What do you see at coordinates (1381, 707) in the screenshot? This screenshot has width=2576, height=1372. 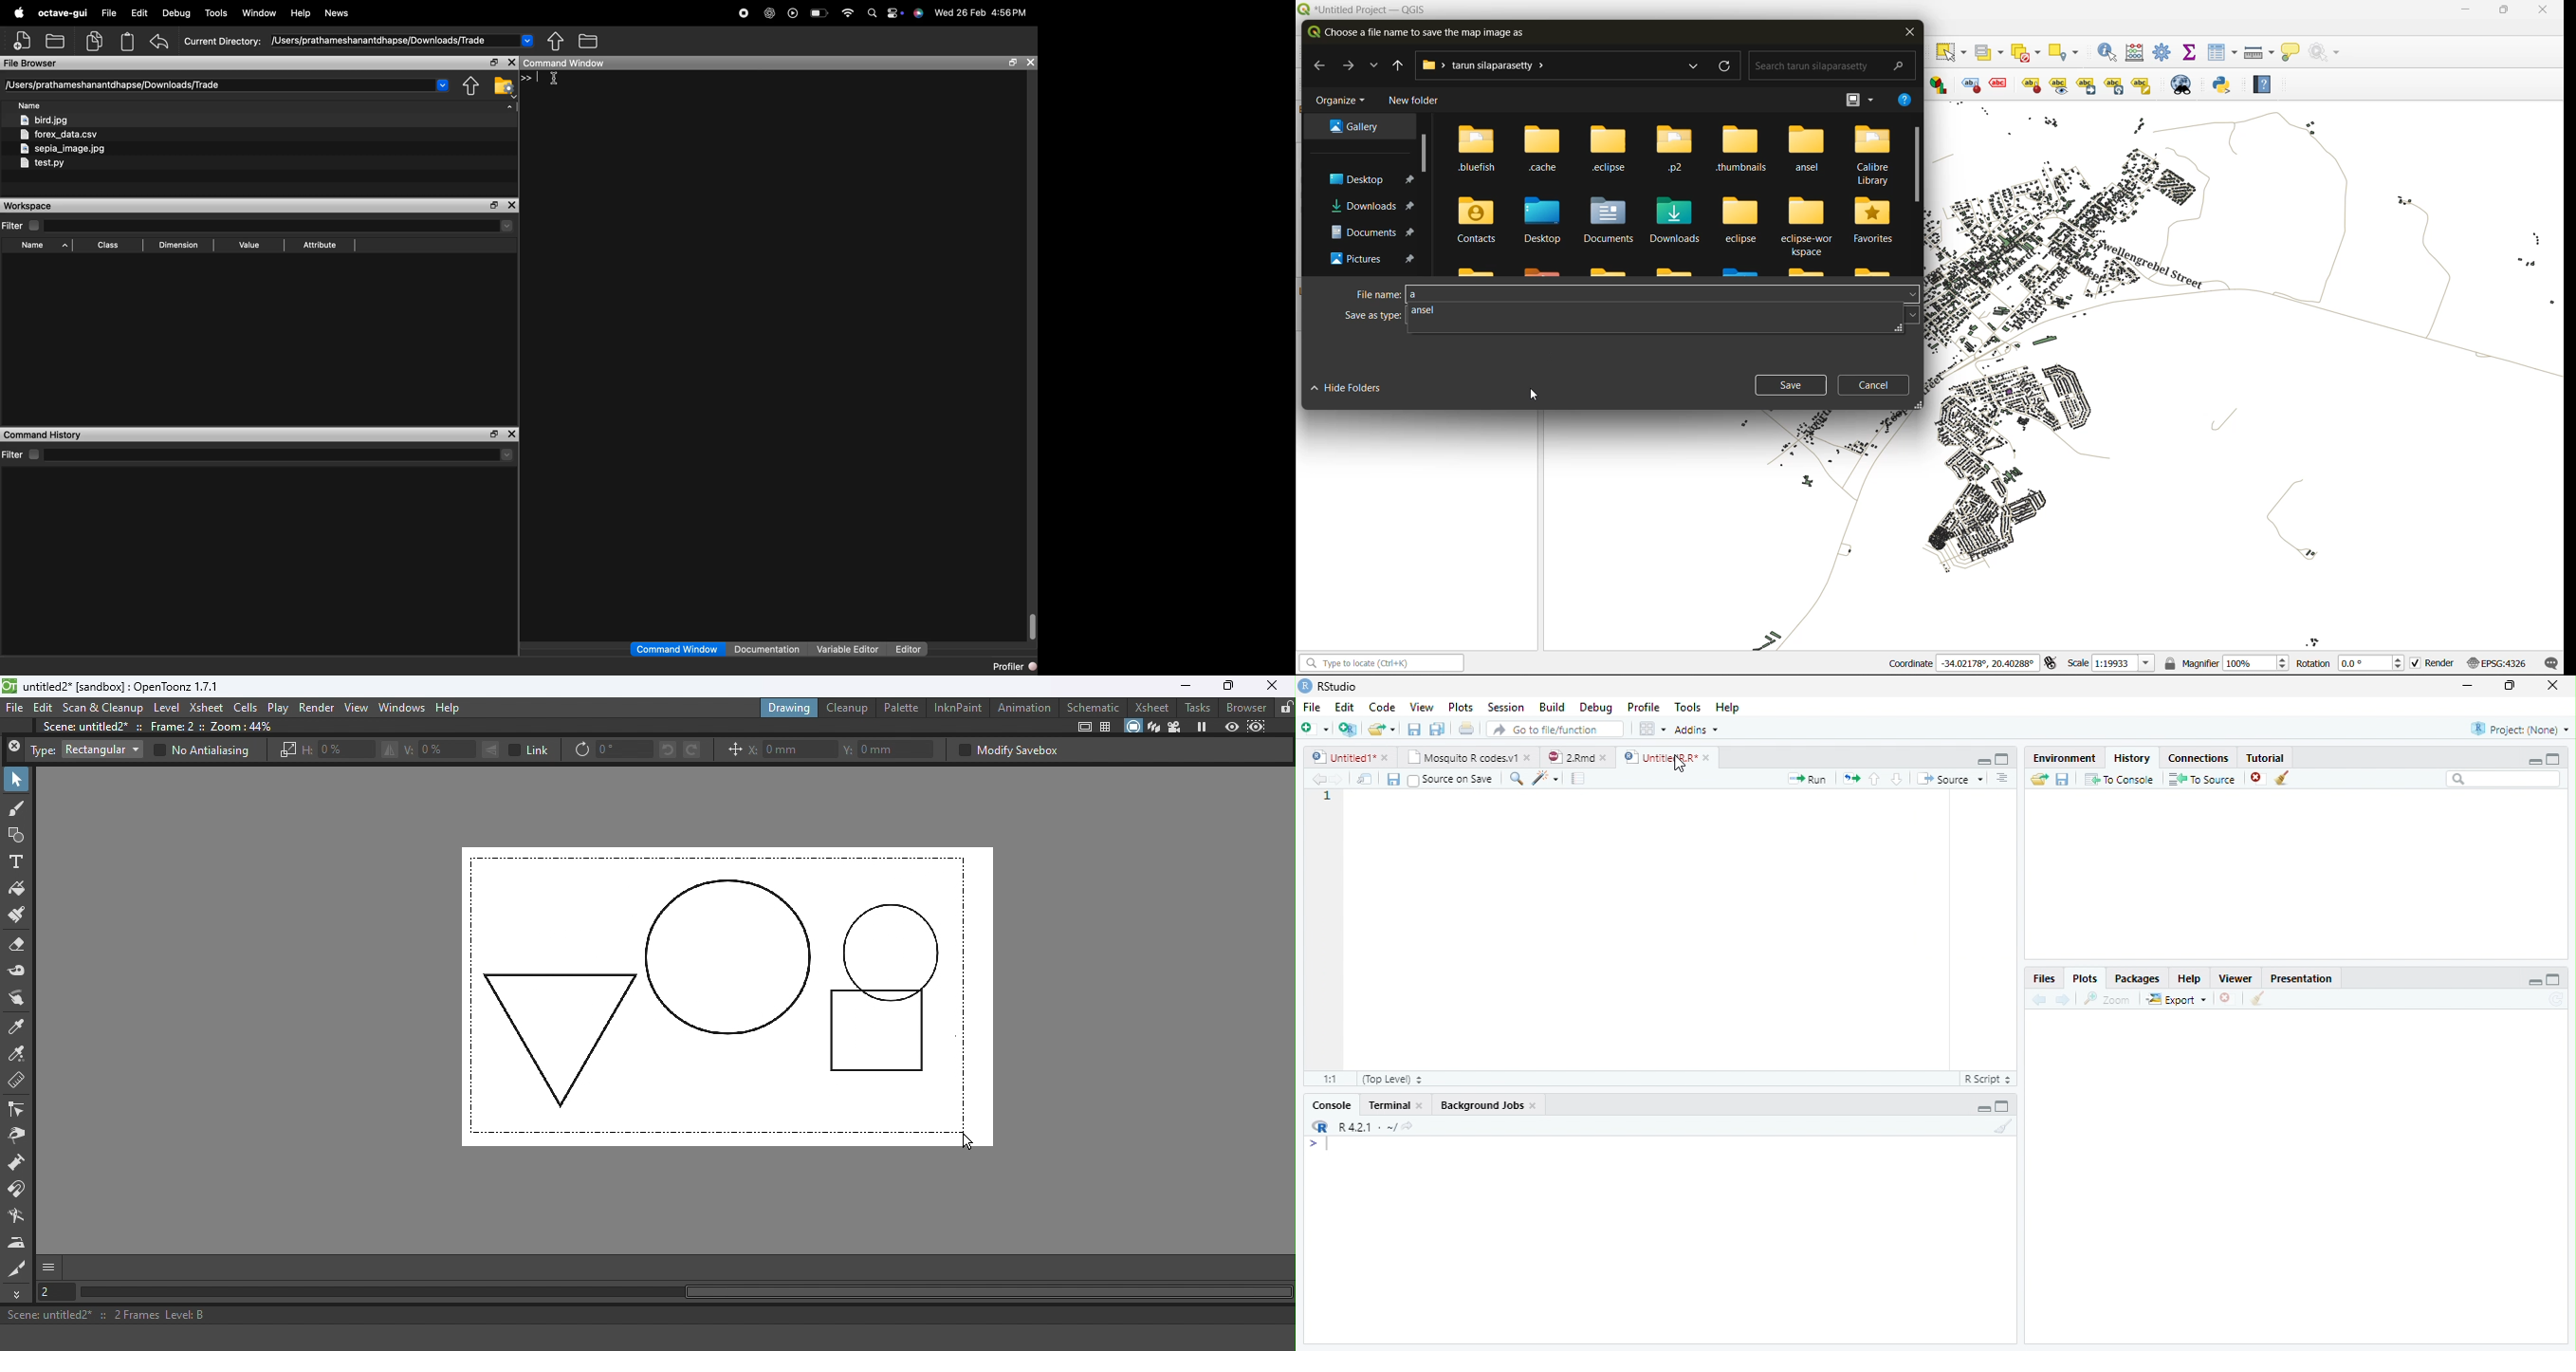 I see `Code` at bounding box center [1381, 707].